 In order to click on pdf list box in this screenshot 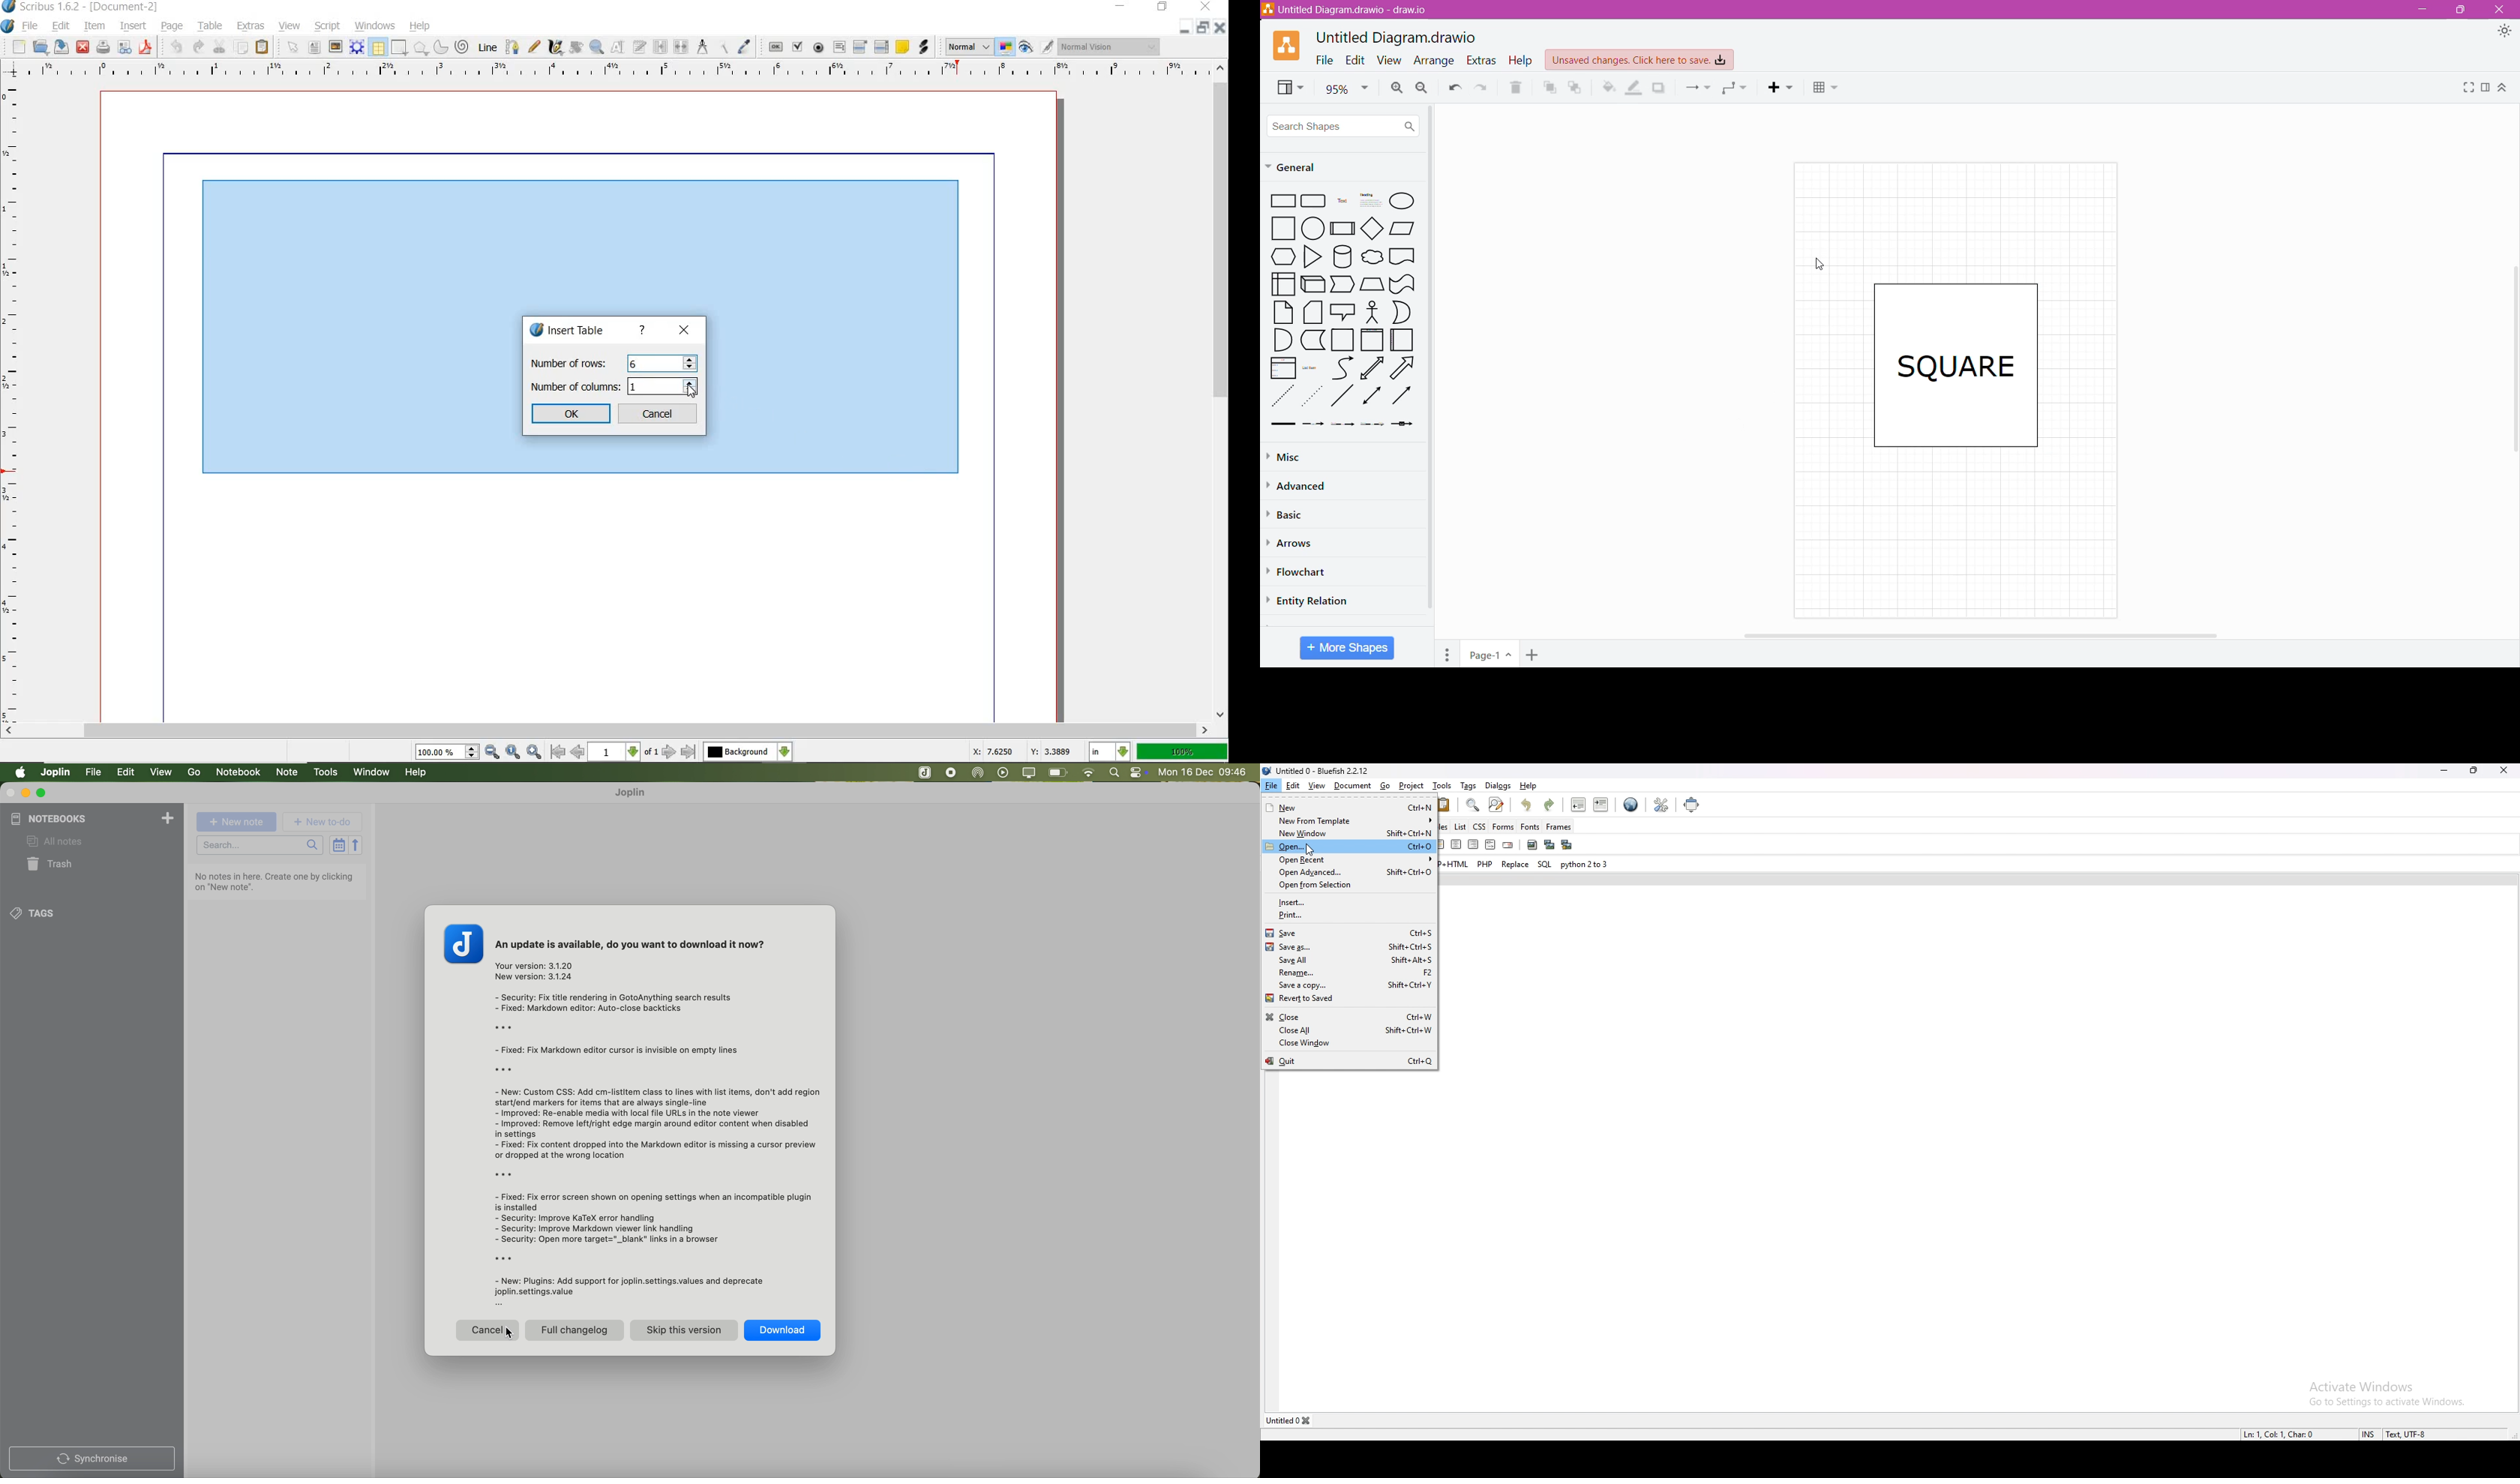, I will do `click(882, 46)`.